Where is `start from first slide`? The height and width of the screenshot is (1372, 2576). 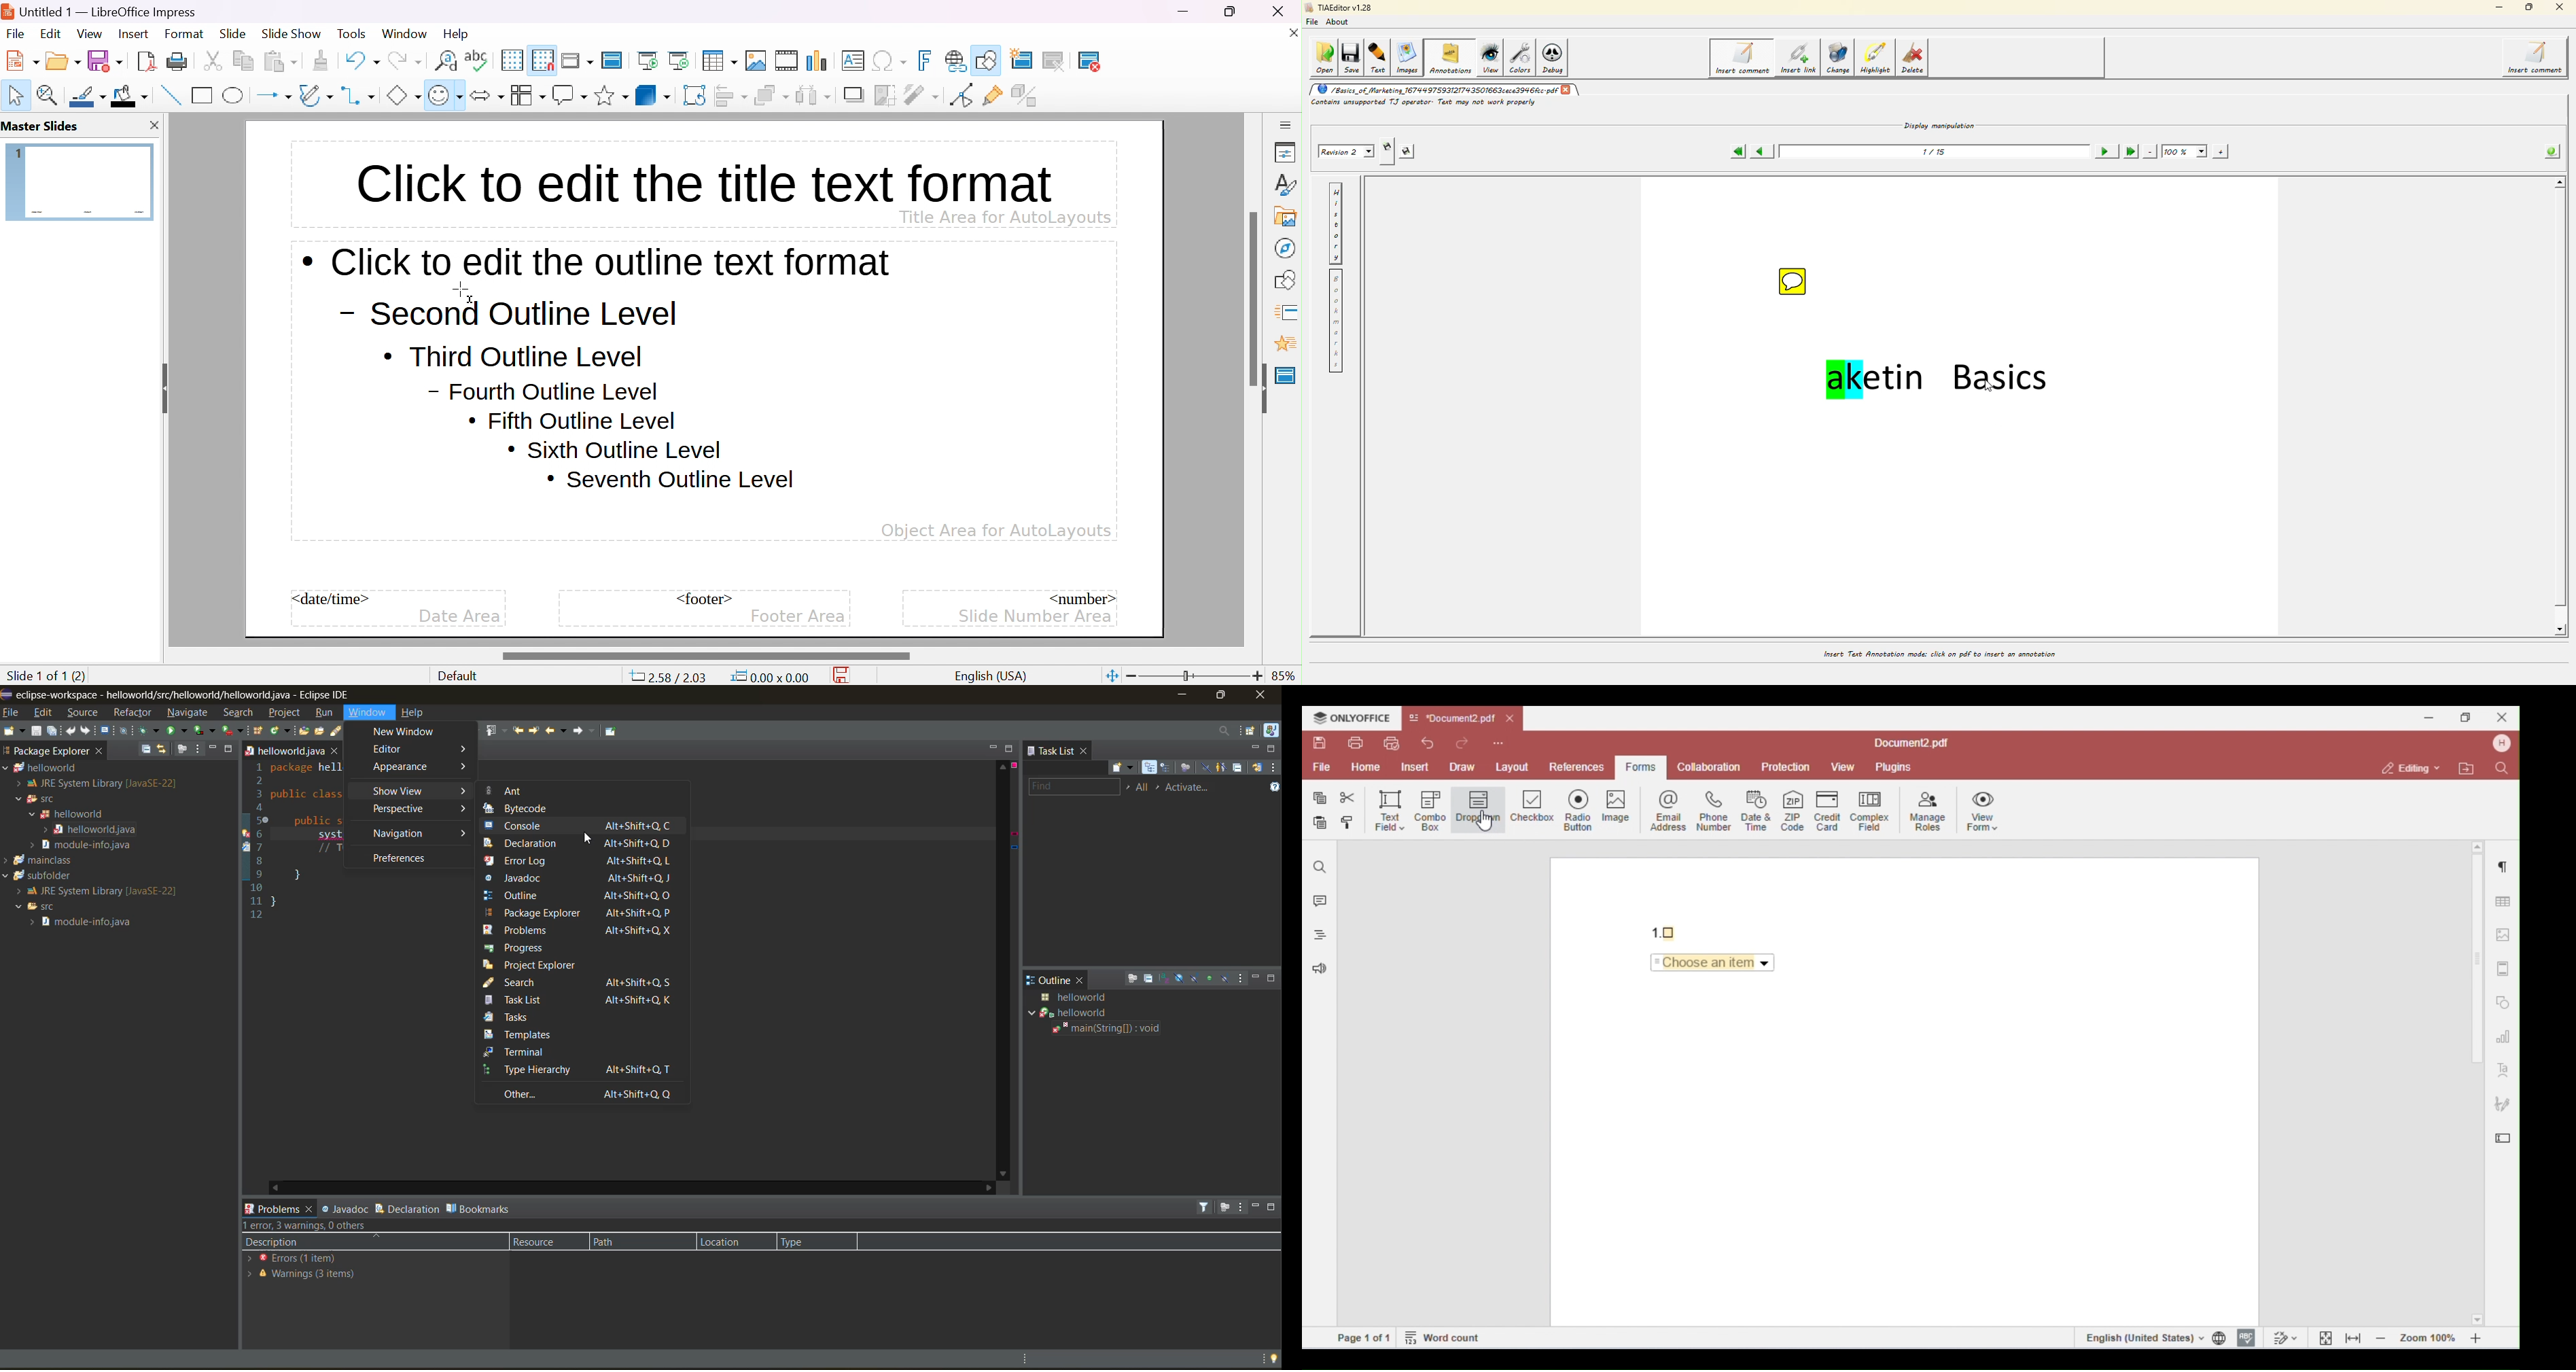 start from first slide is located at coordinates (650, 60).